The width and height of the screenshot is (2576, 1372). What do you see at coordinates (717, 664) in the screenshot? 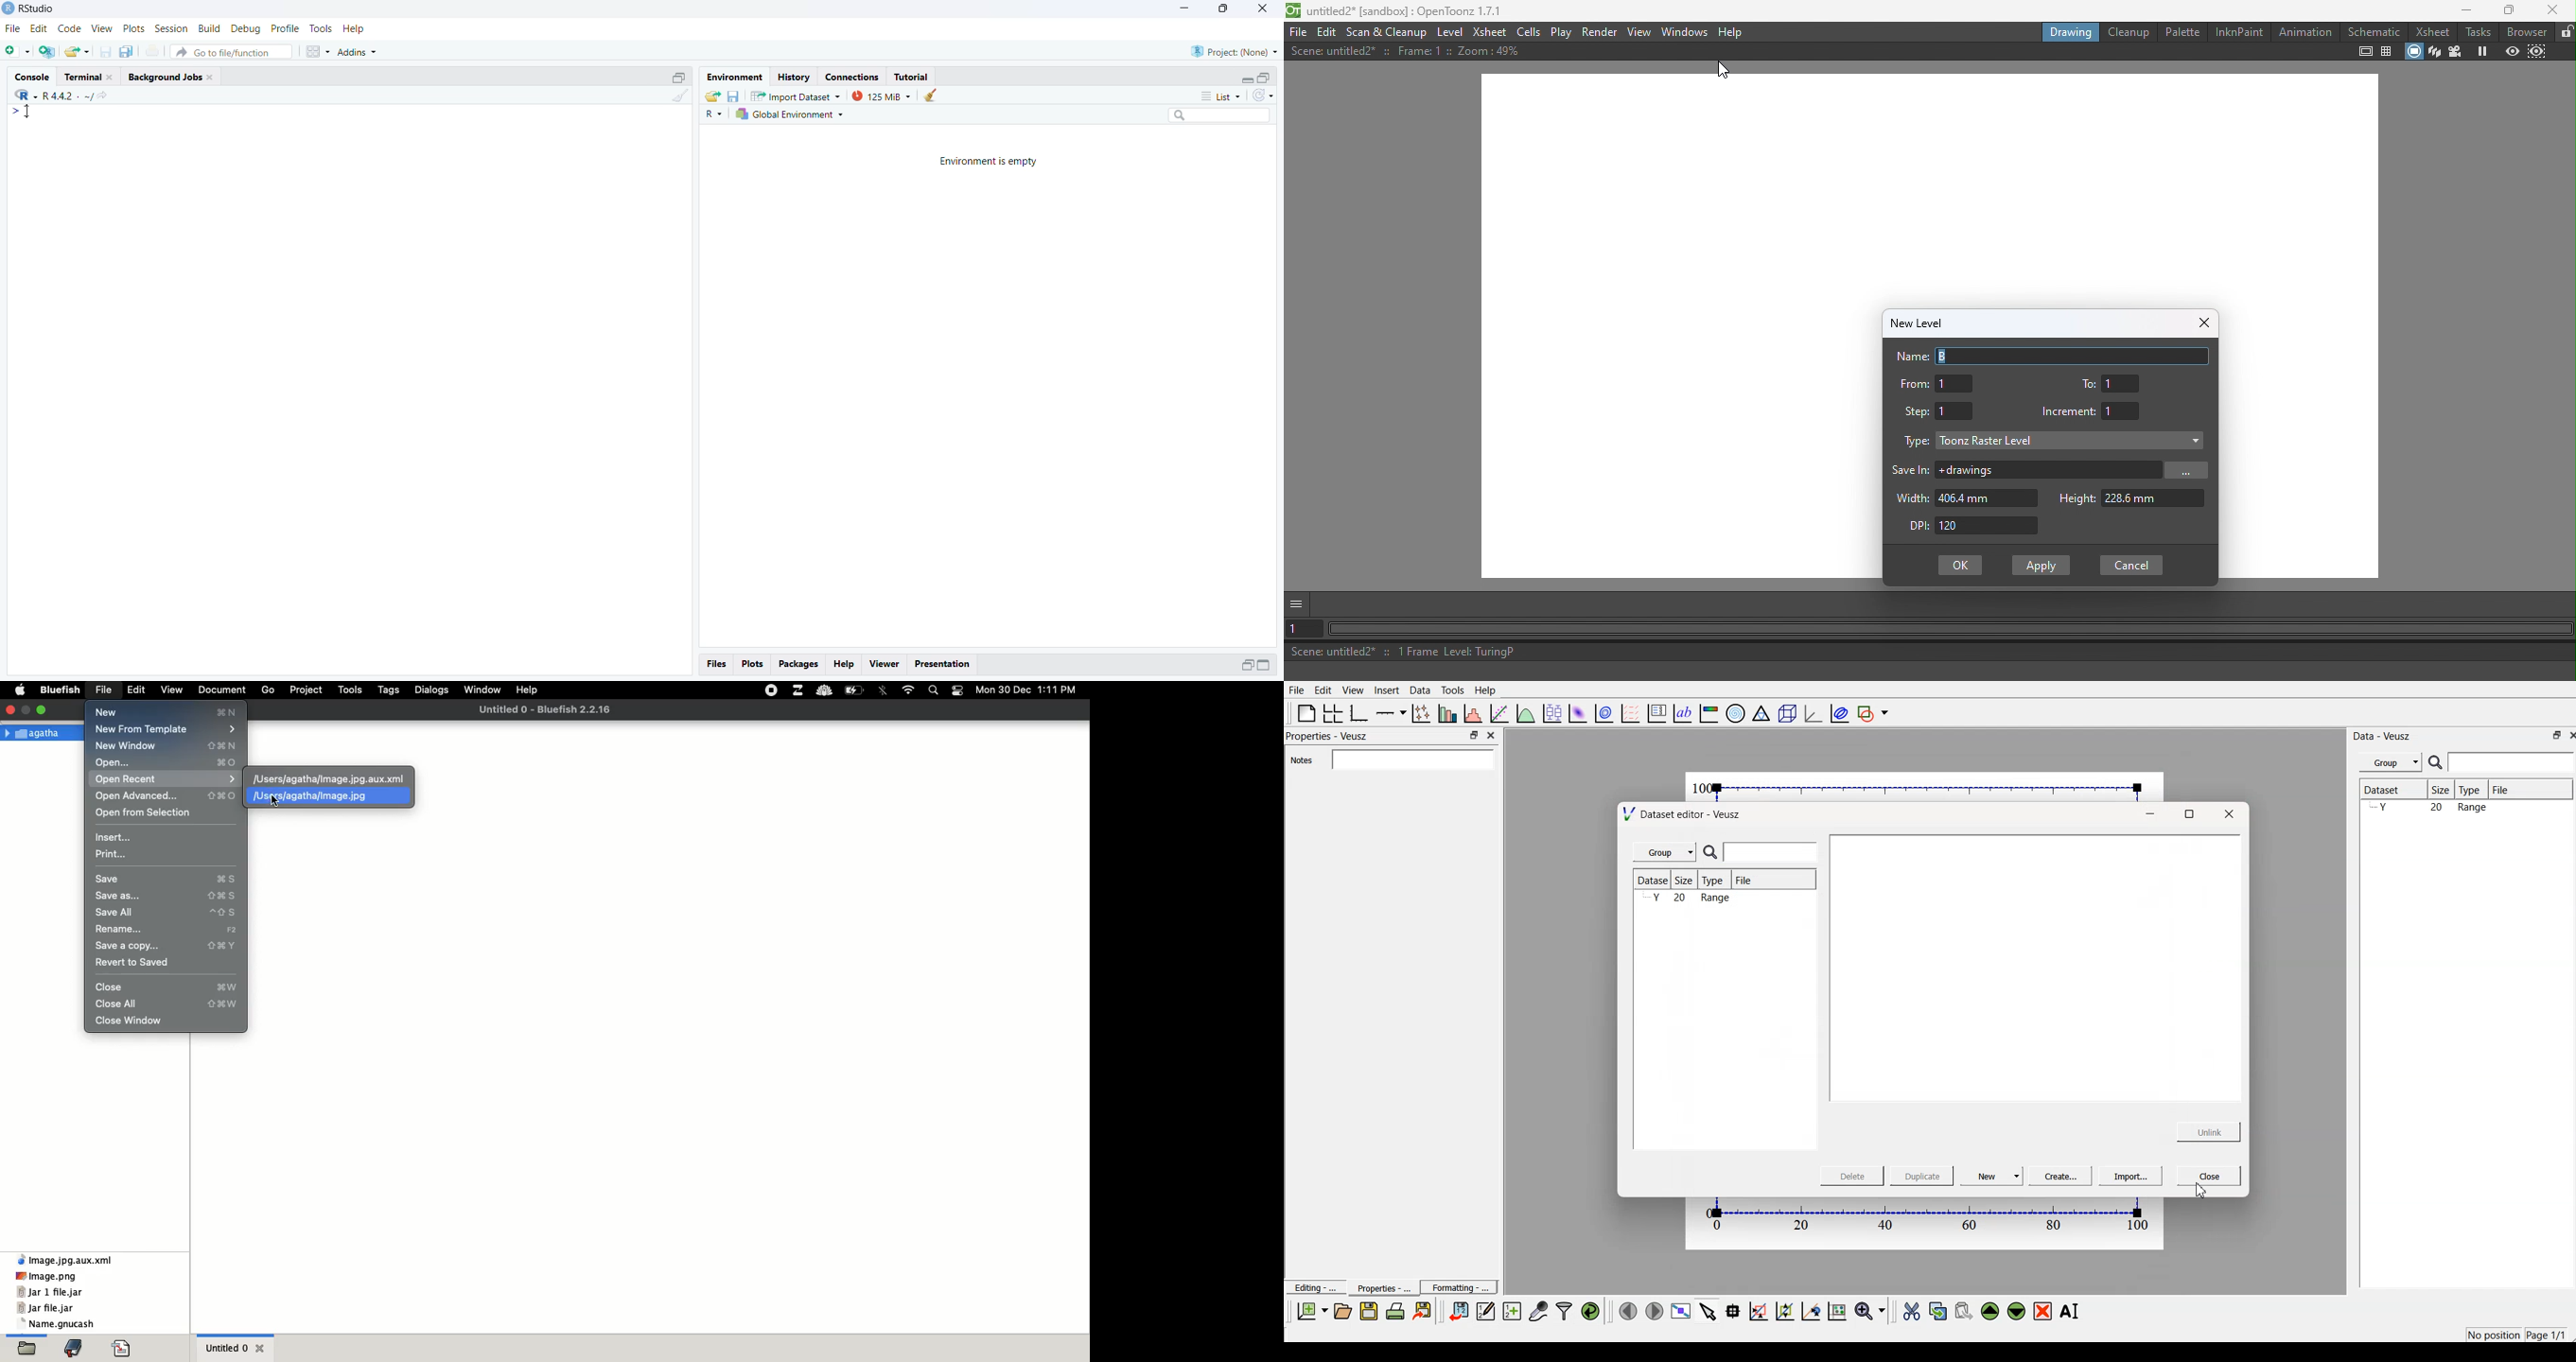
I see `Files` at bounding box center [717, 664].